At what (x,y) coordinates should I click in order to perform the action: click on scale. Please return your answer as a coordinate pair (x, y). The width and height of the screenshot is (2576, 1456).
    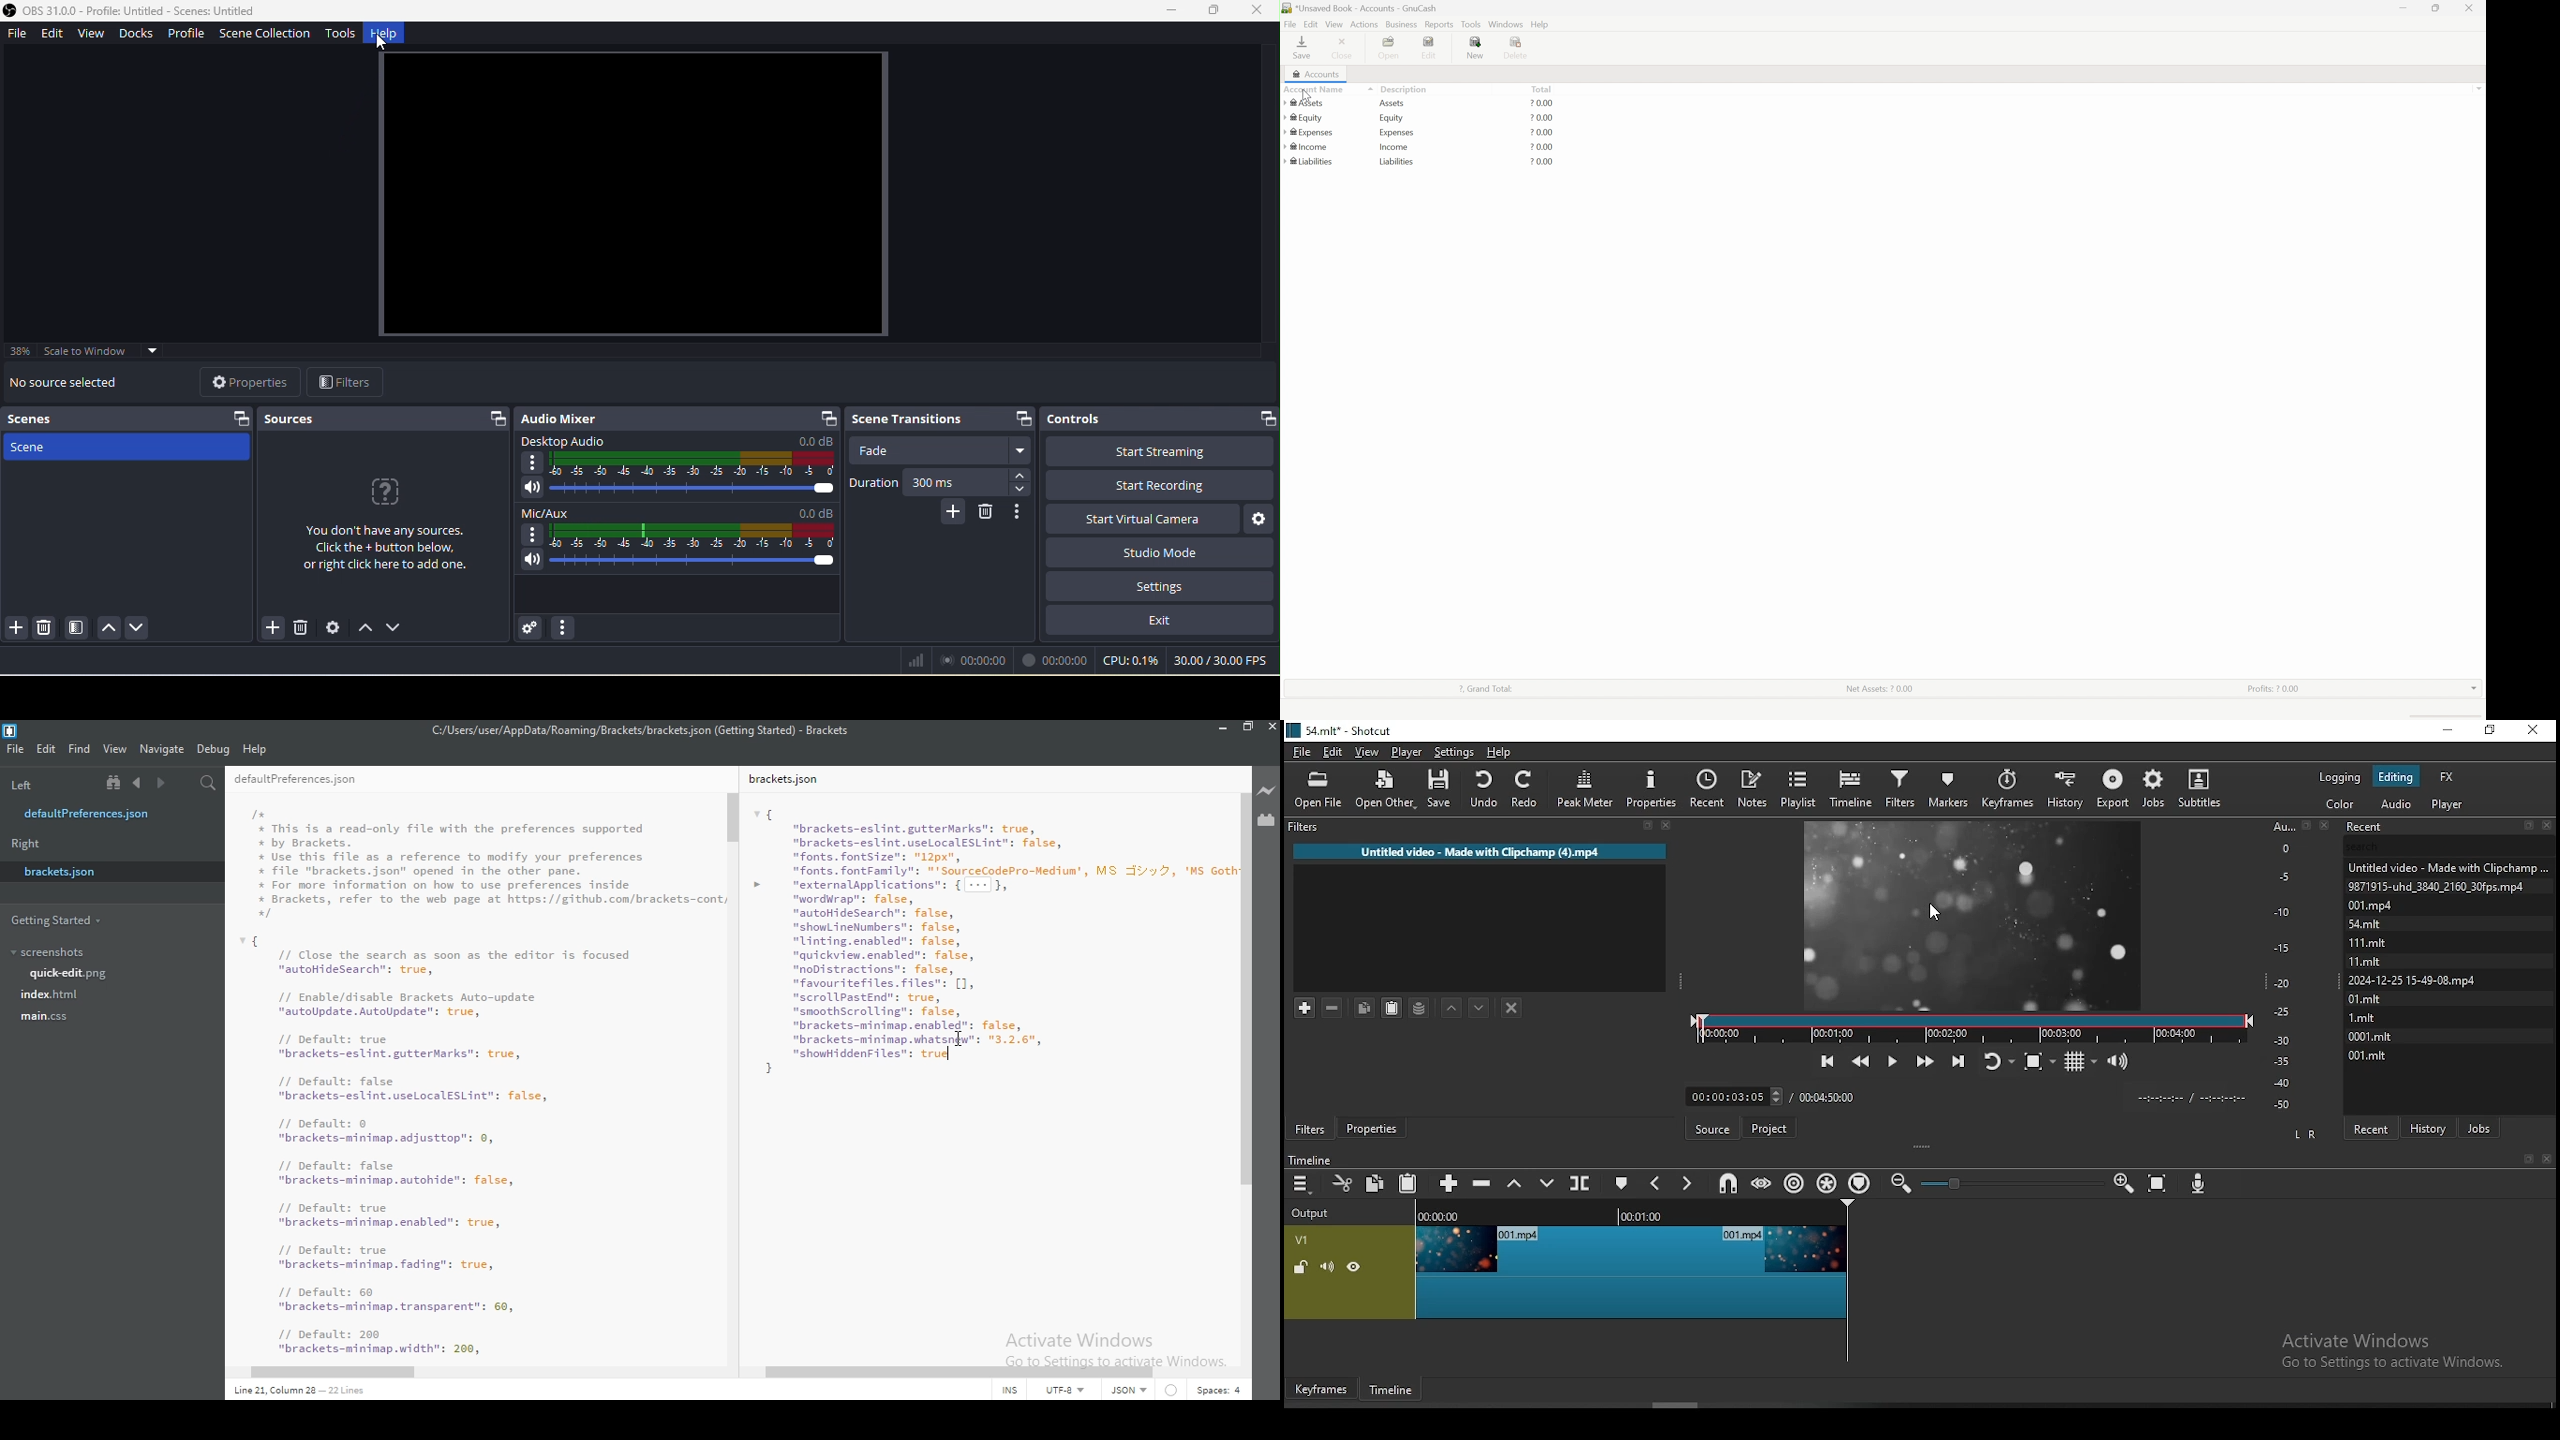
    Looking at the image, I should click on (2285, 967).